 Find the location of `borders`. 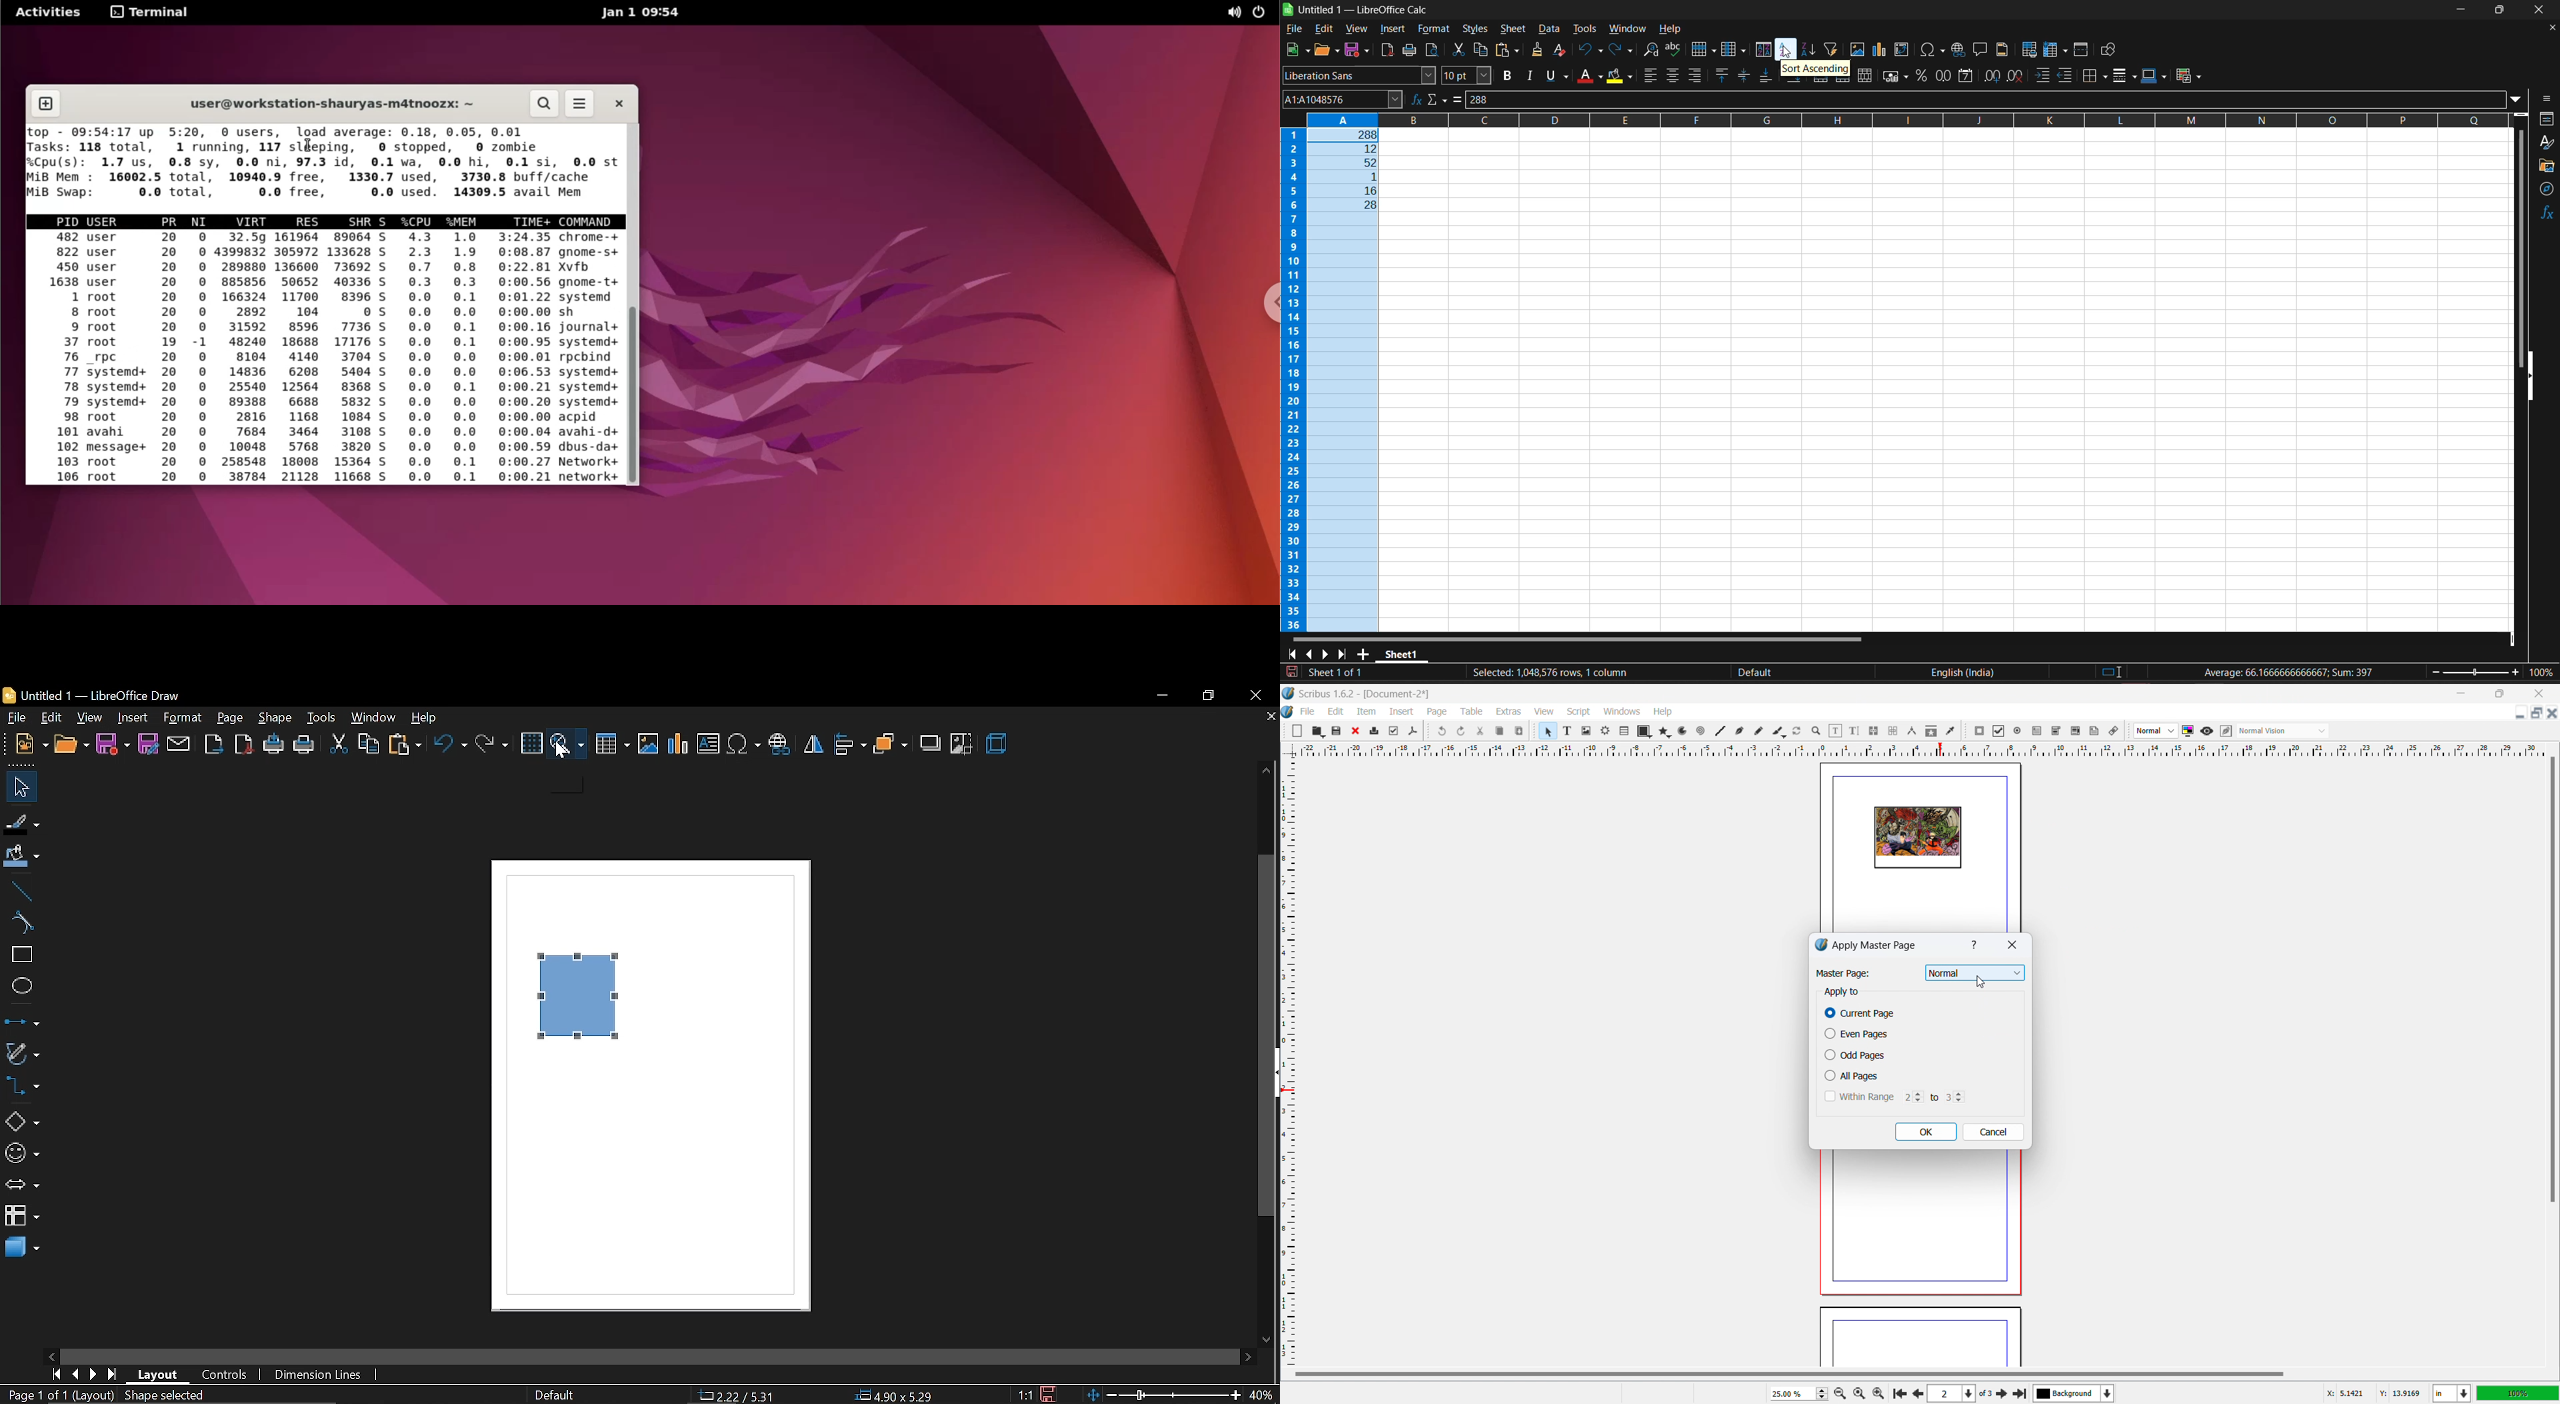

borders is located at coordinates (2095, 75).